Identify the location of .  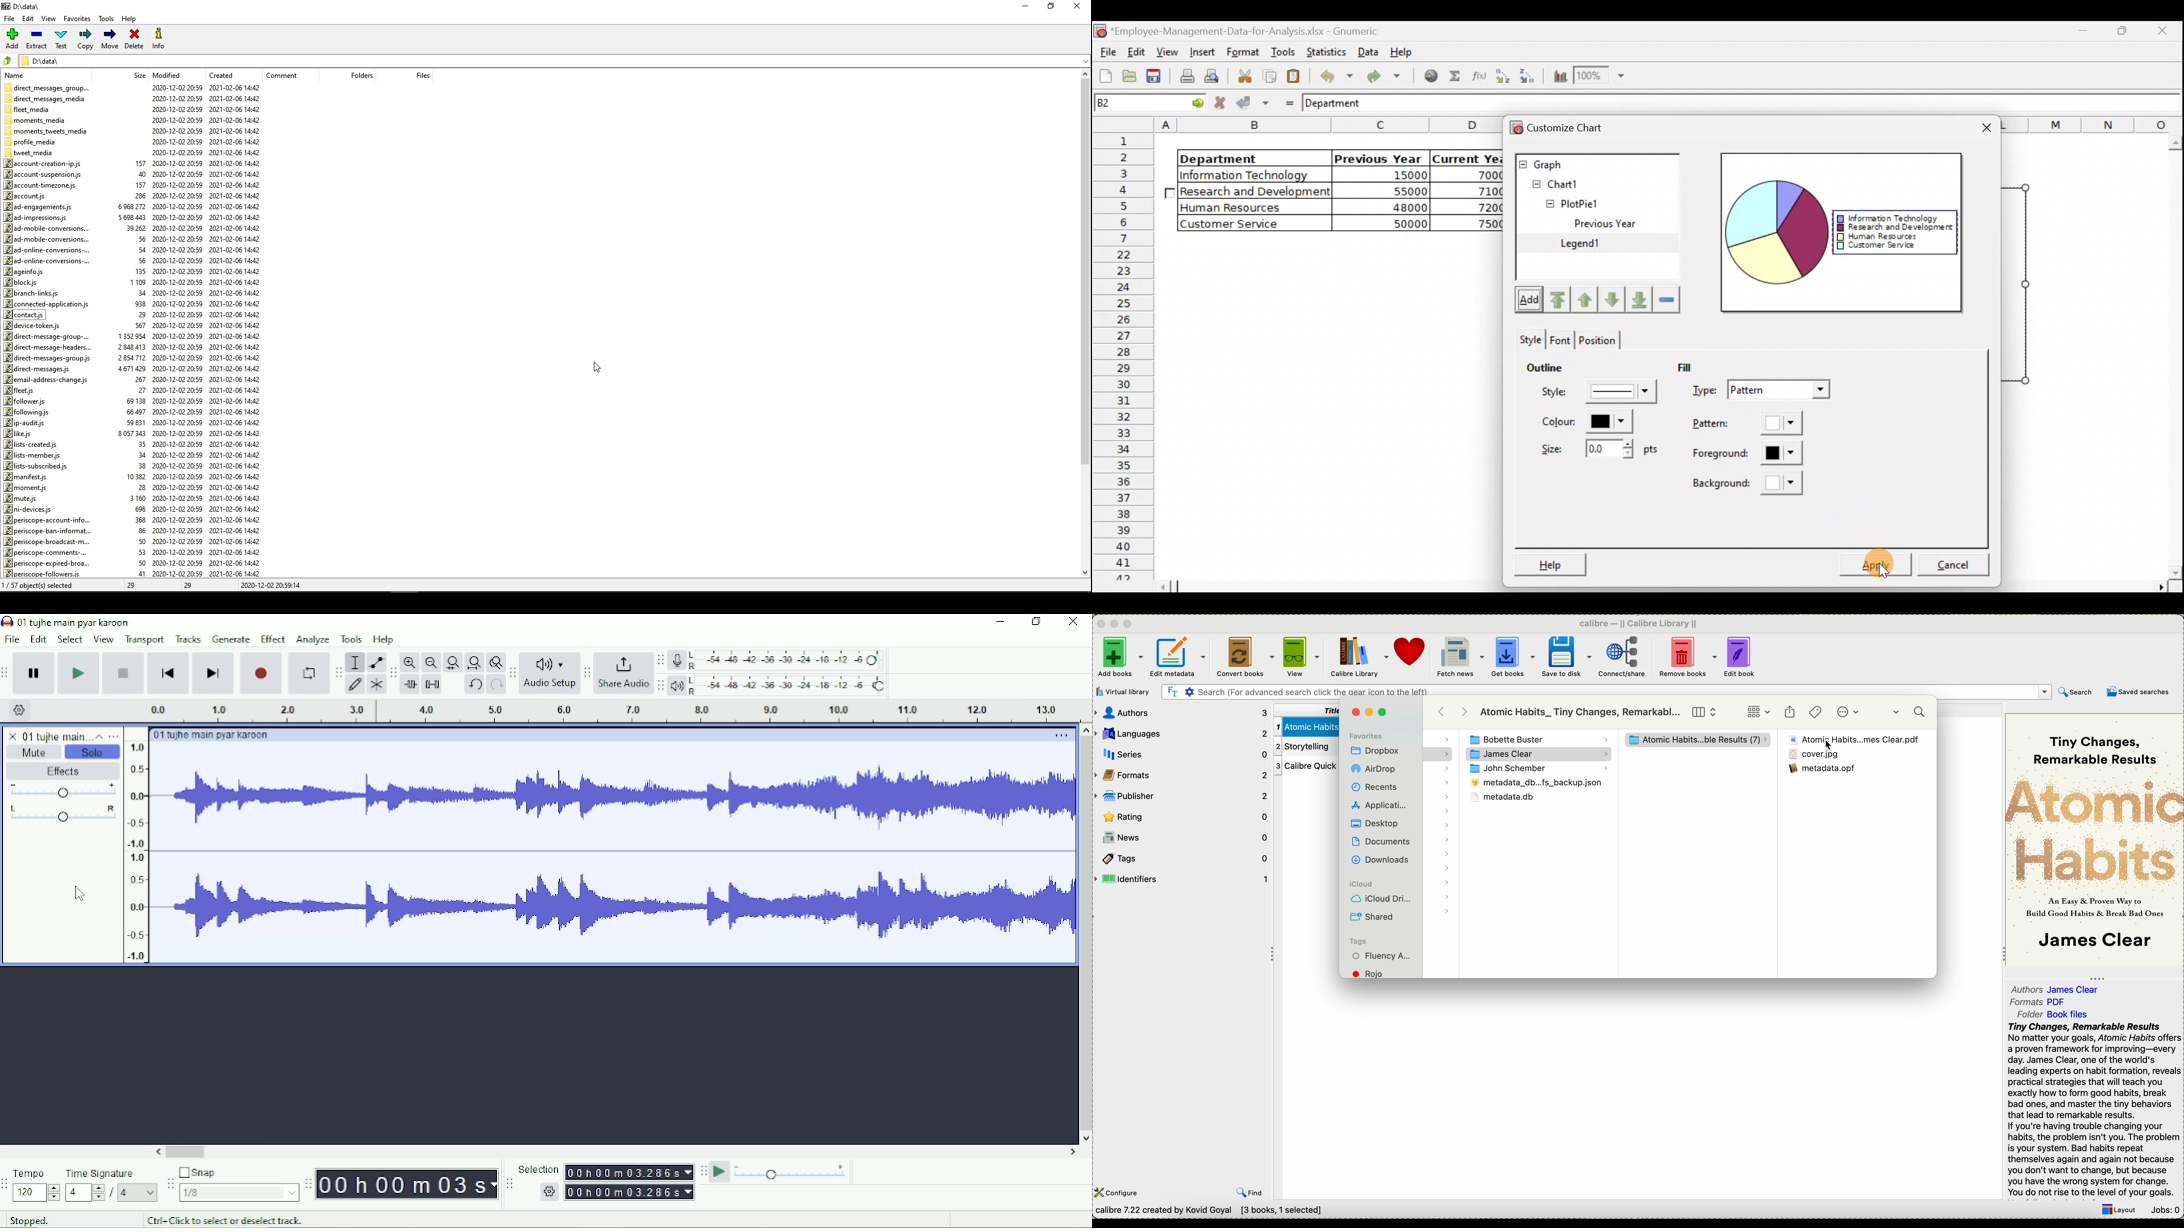
(112, 1192).